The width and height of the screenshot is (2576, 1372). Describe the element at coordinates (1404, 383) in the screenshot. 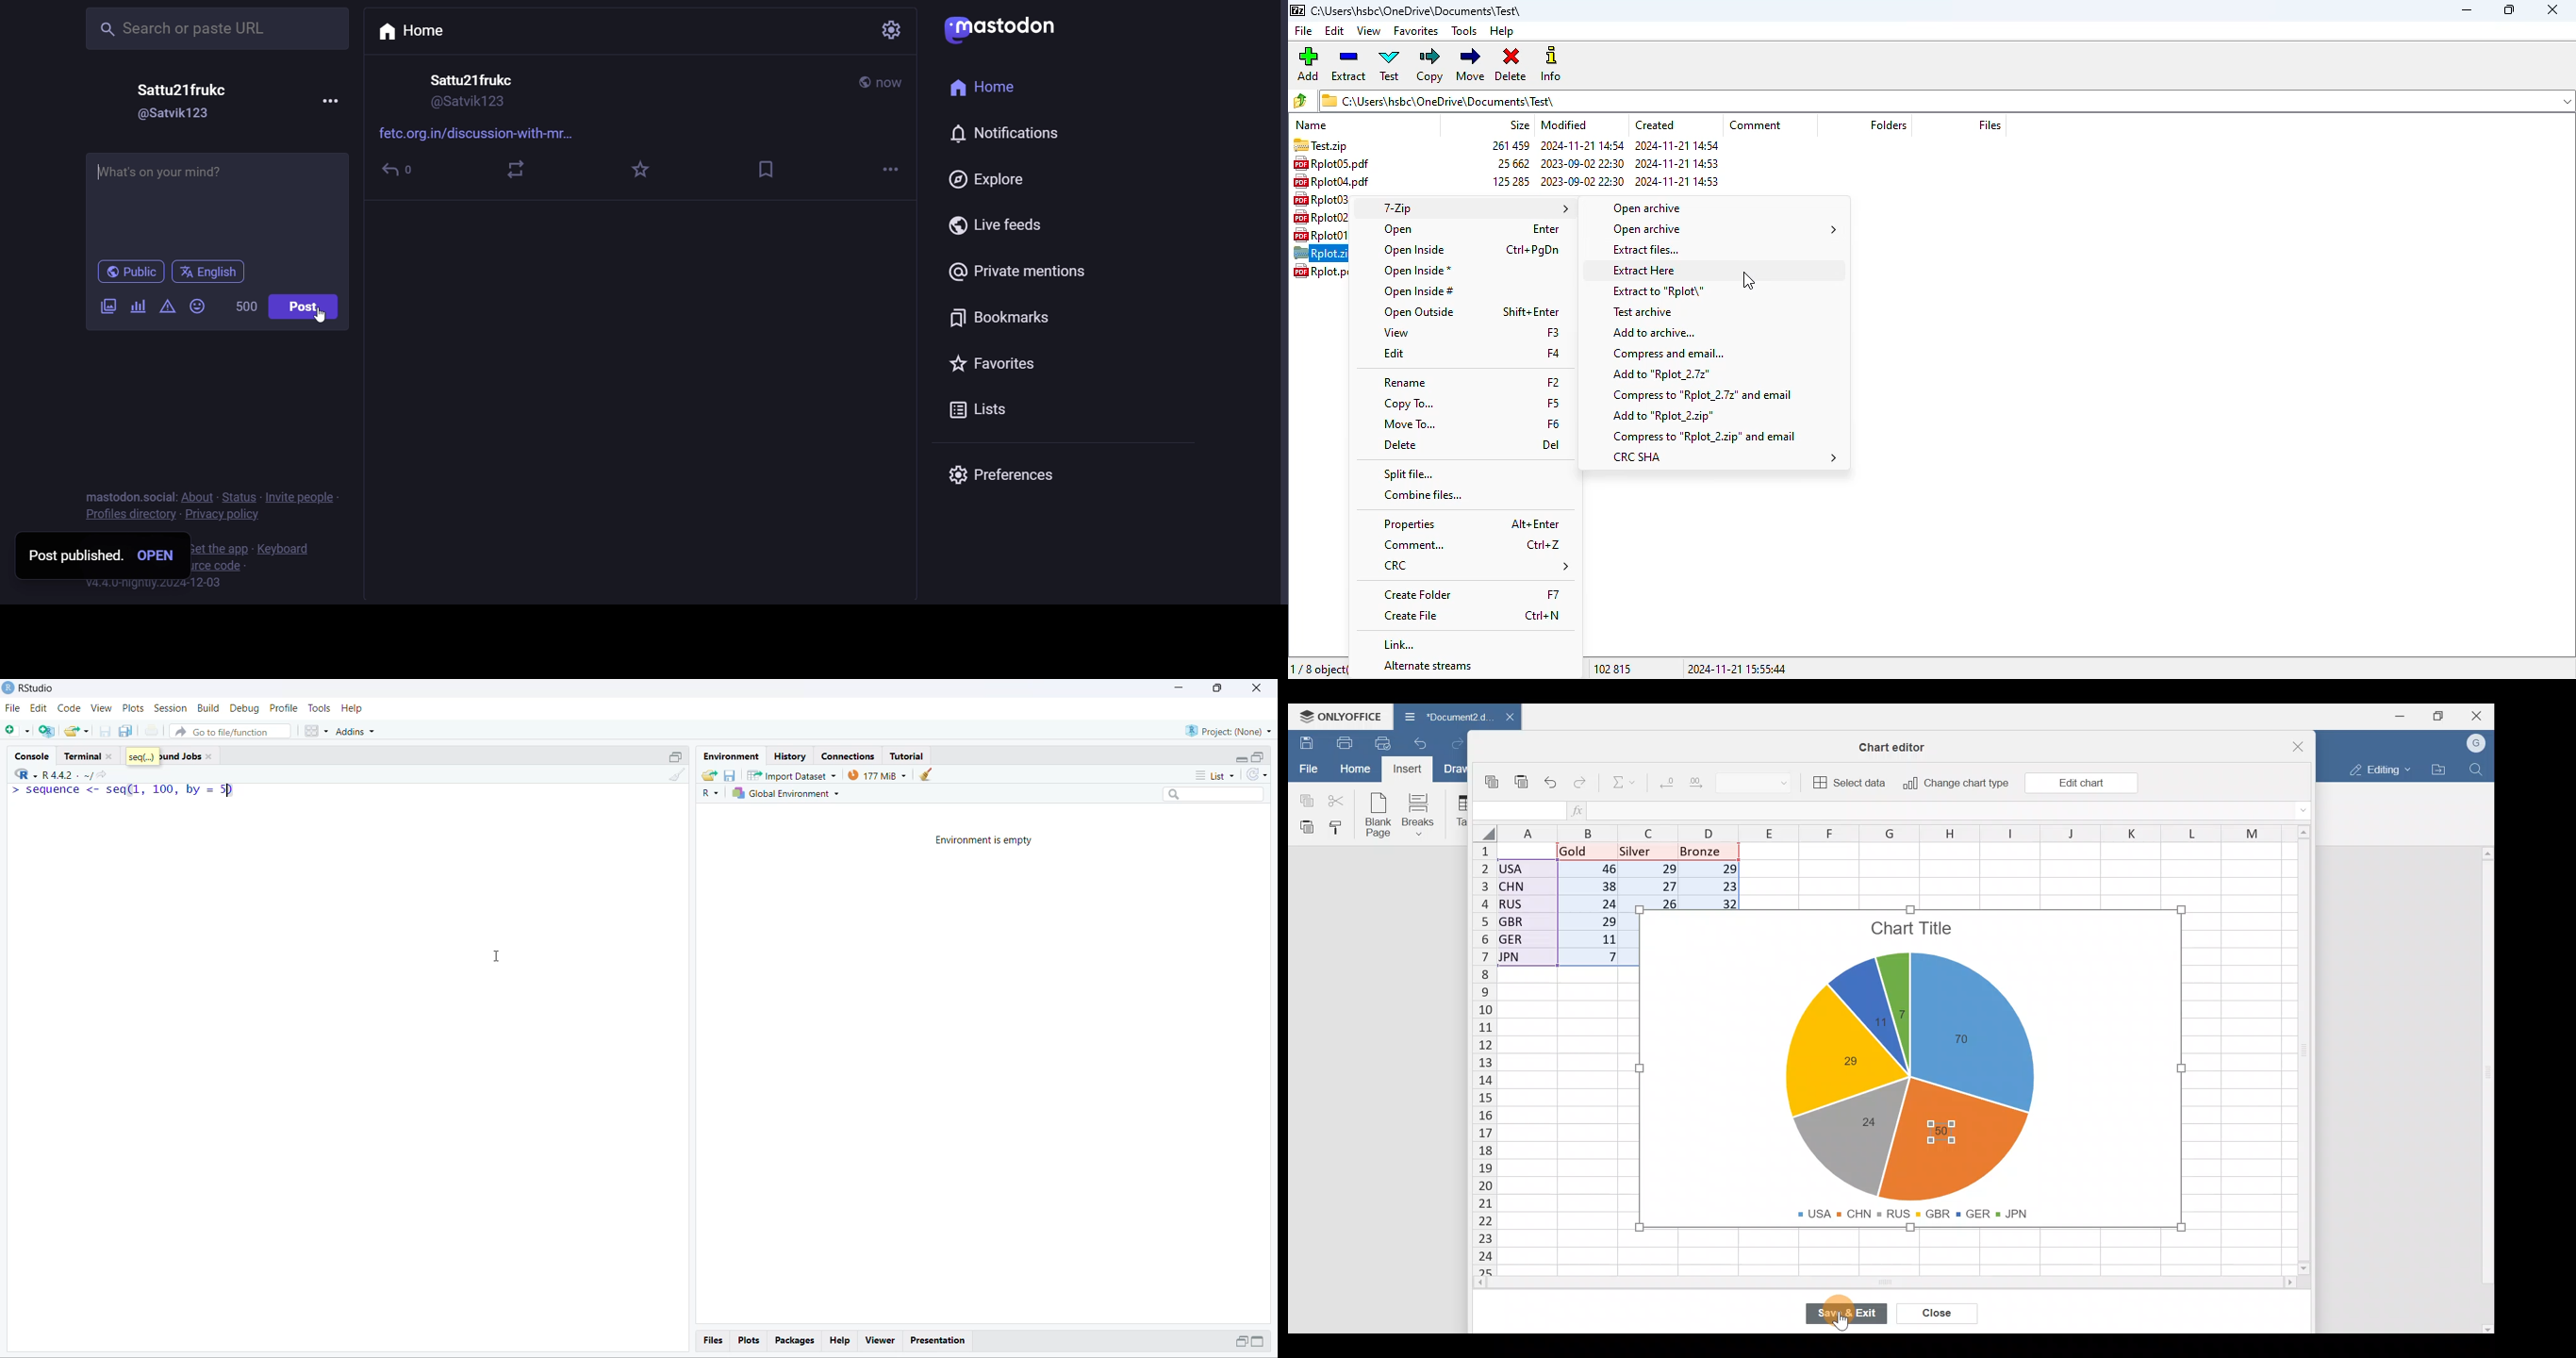

I see `rename` at that location.